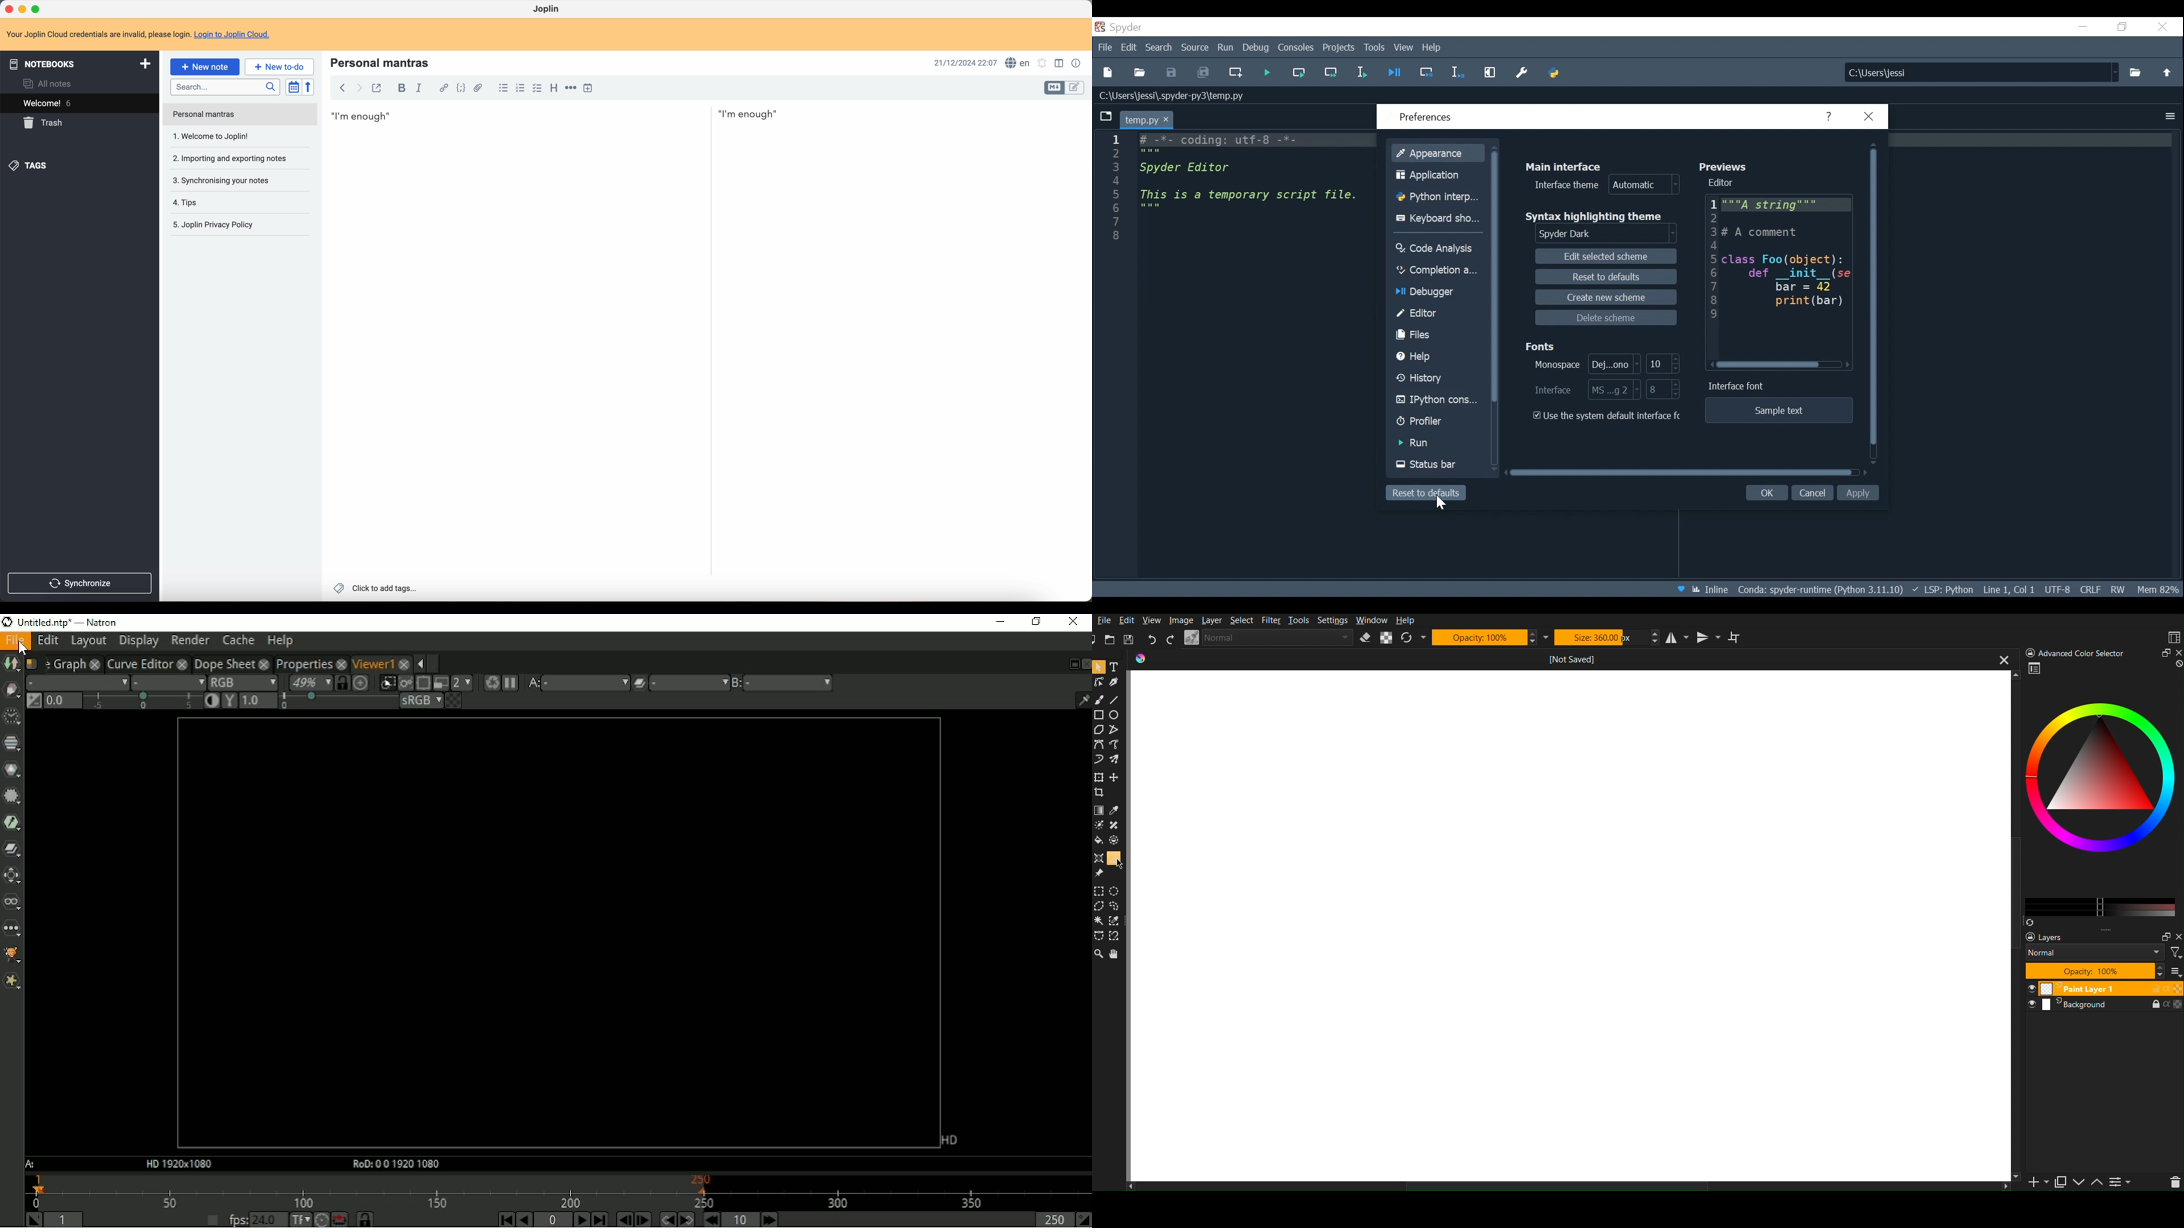 This screenshot has height=1232, width=2184. What do you see at coordinates (571, 89) in the screenshot?
I see `horizontal rule` at bounding box center [571, 89].